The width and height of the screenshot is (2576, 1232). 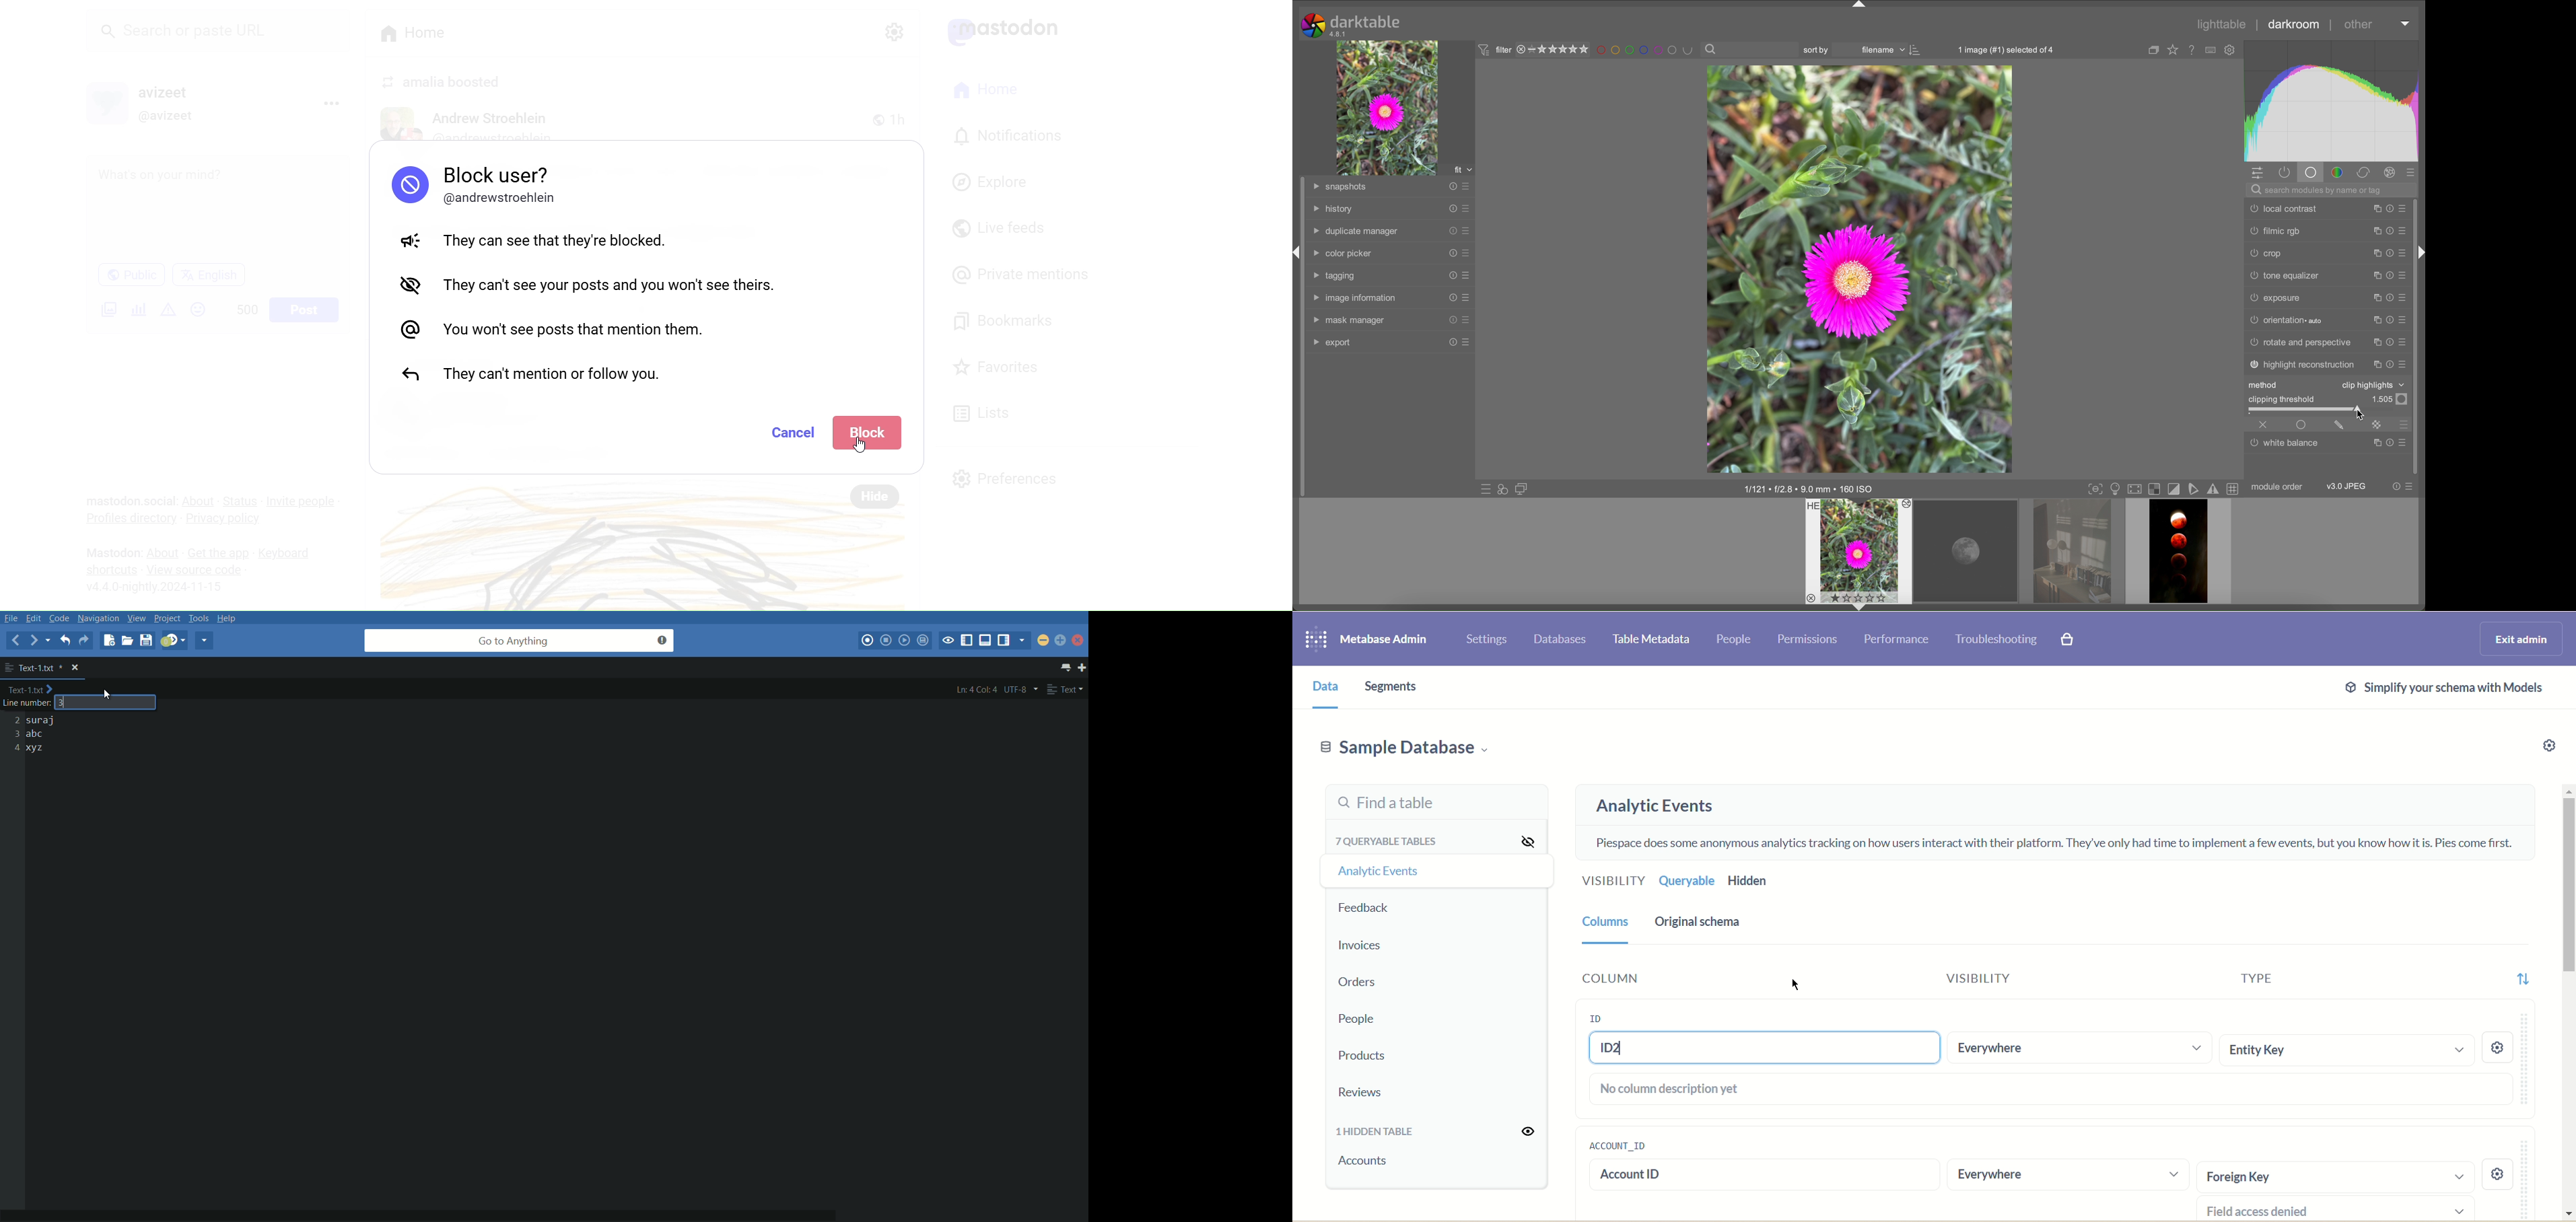 What do you see at coordinates (1899, 643) in the screenshot?
I see `Performance` at bounding box center [1899, 643].